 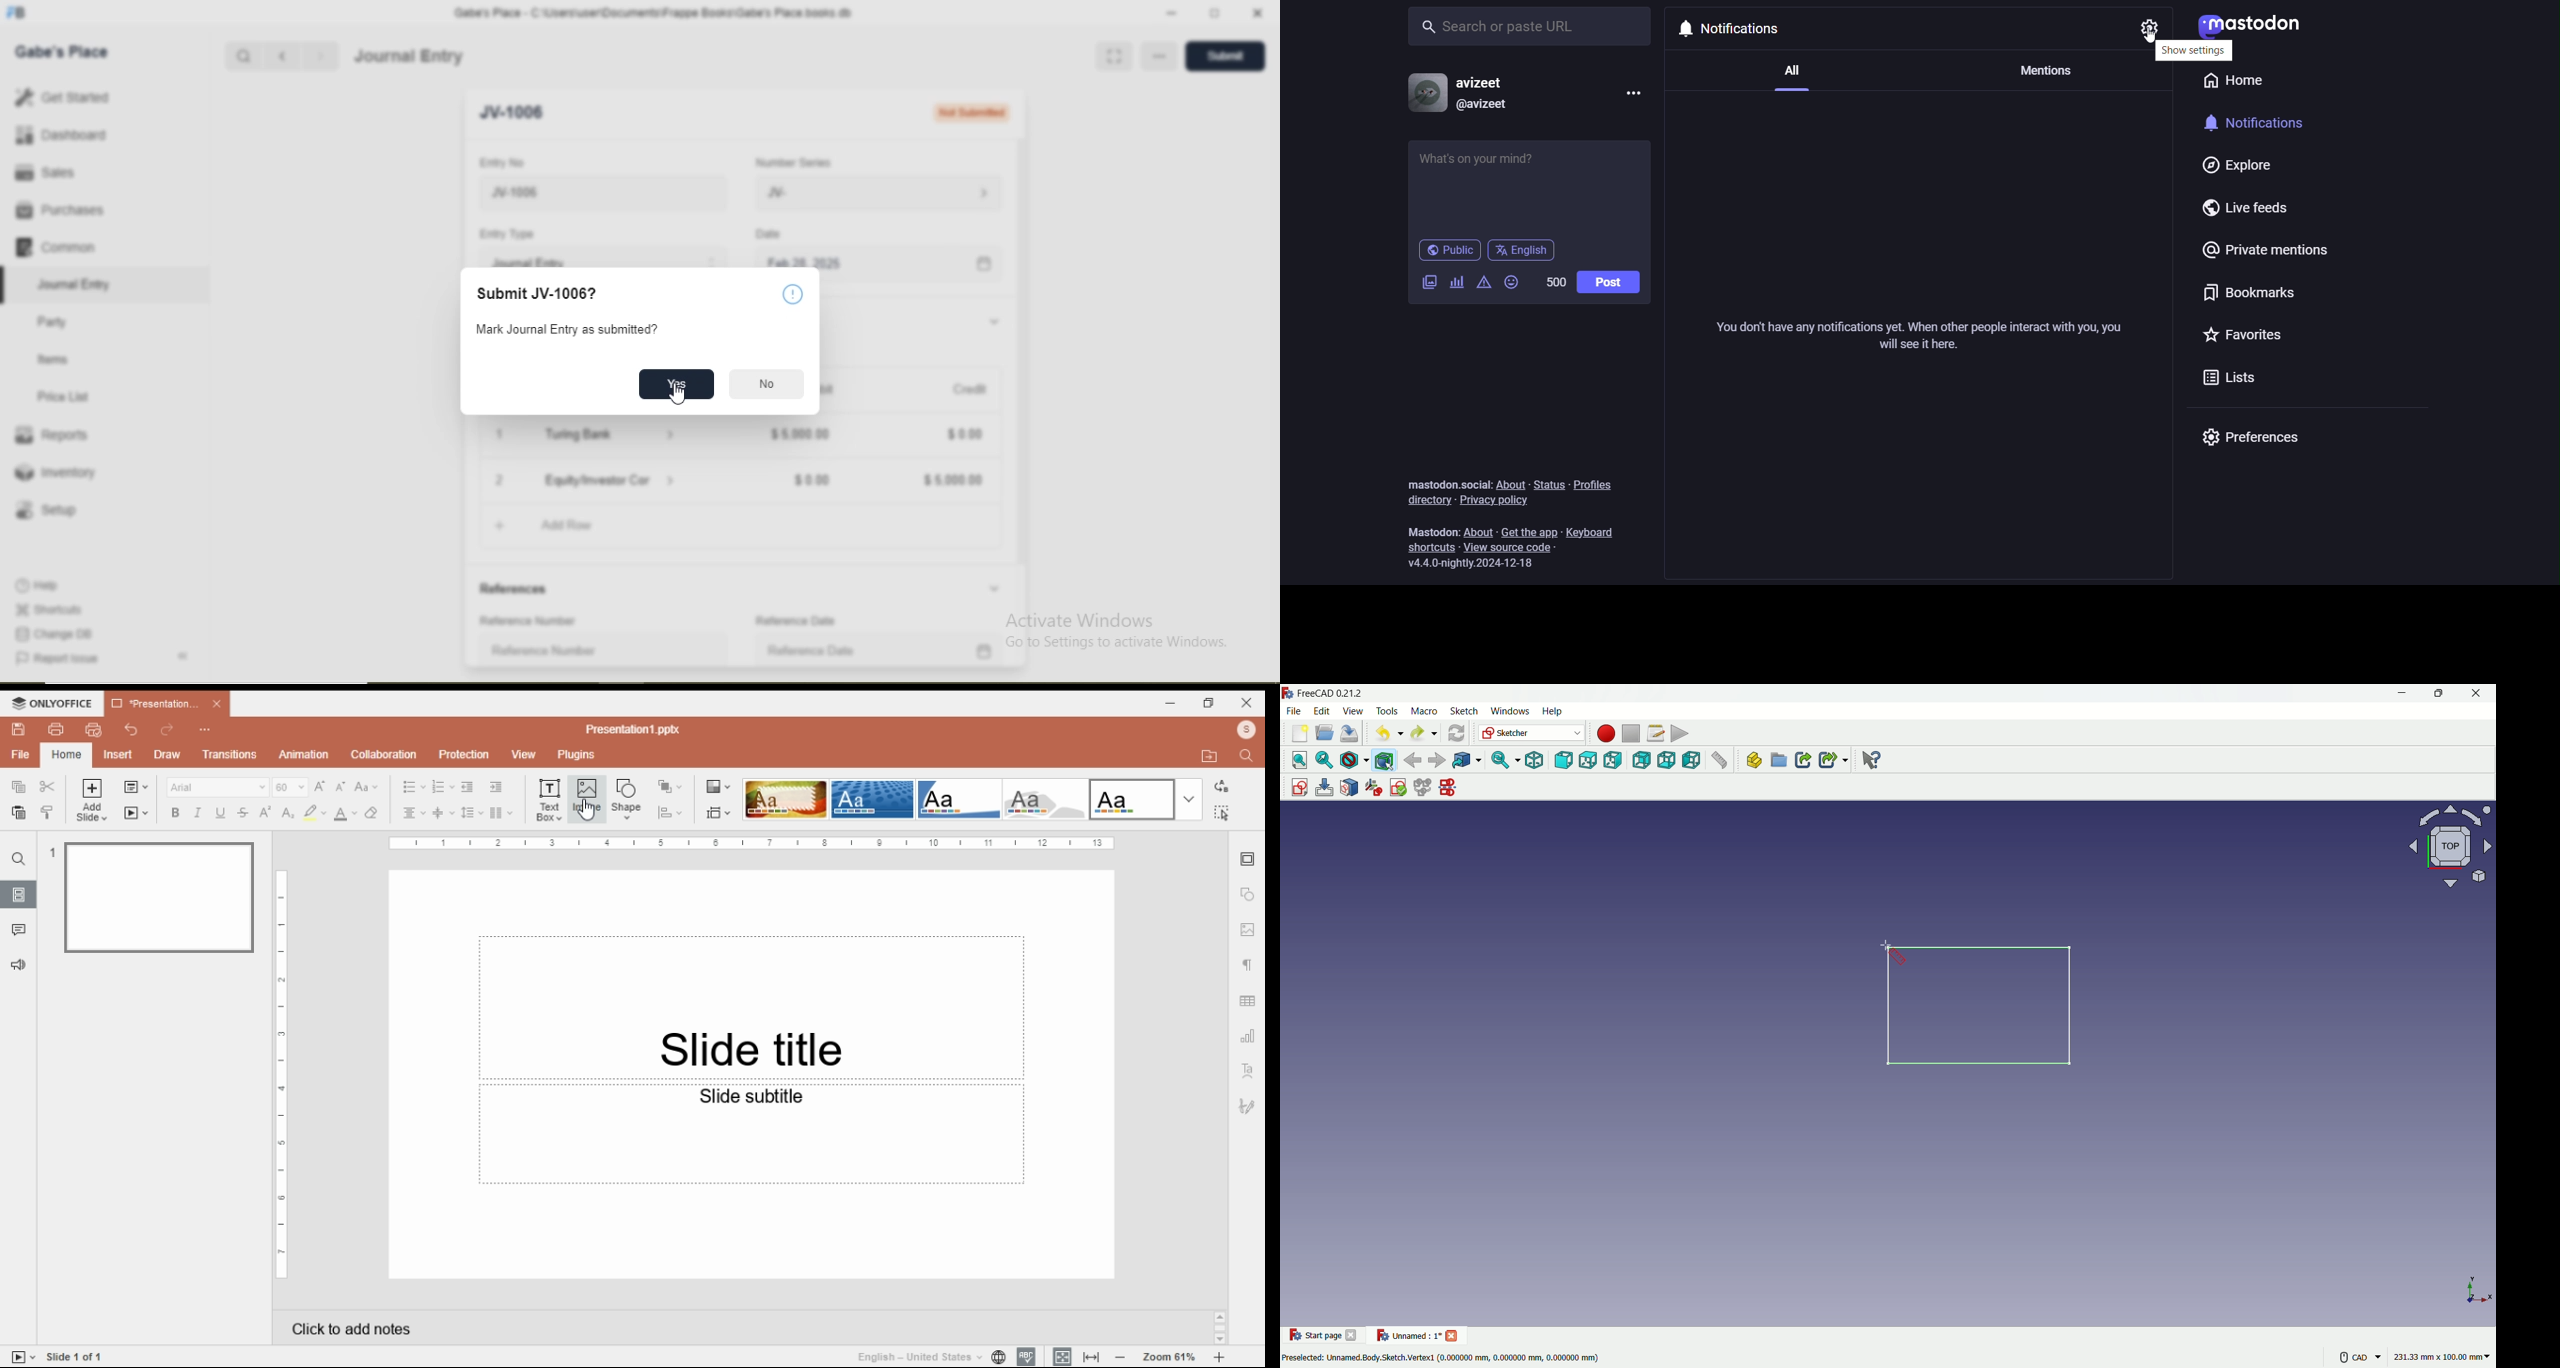 I want to click on front view, so click(x=1562, y=760).